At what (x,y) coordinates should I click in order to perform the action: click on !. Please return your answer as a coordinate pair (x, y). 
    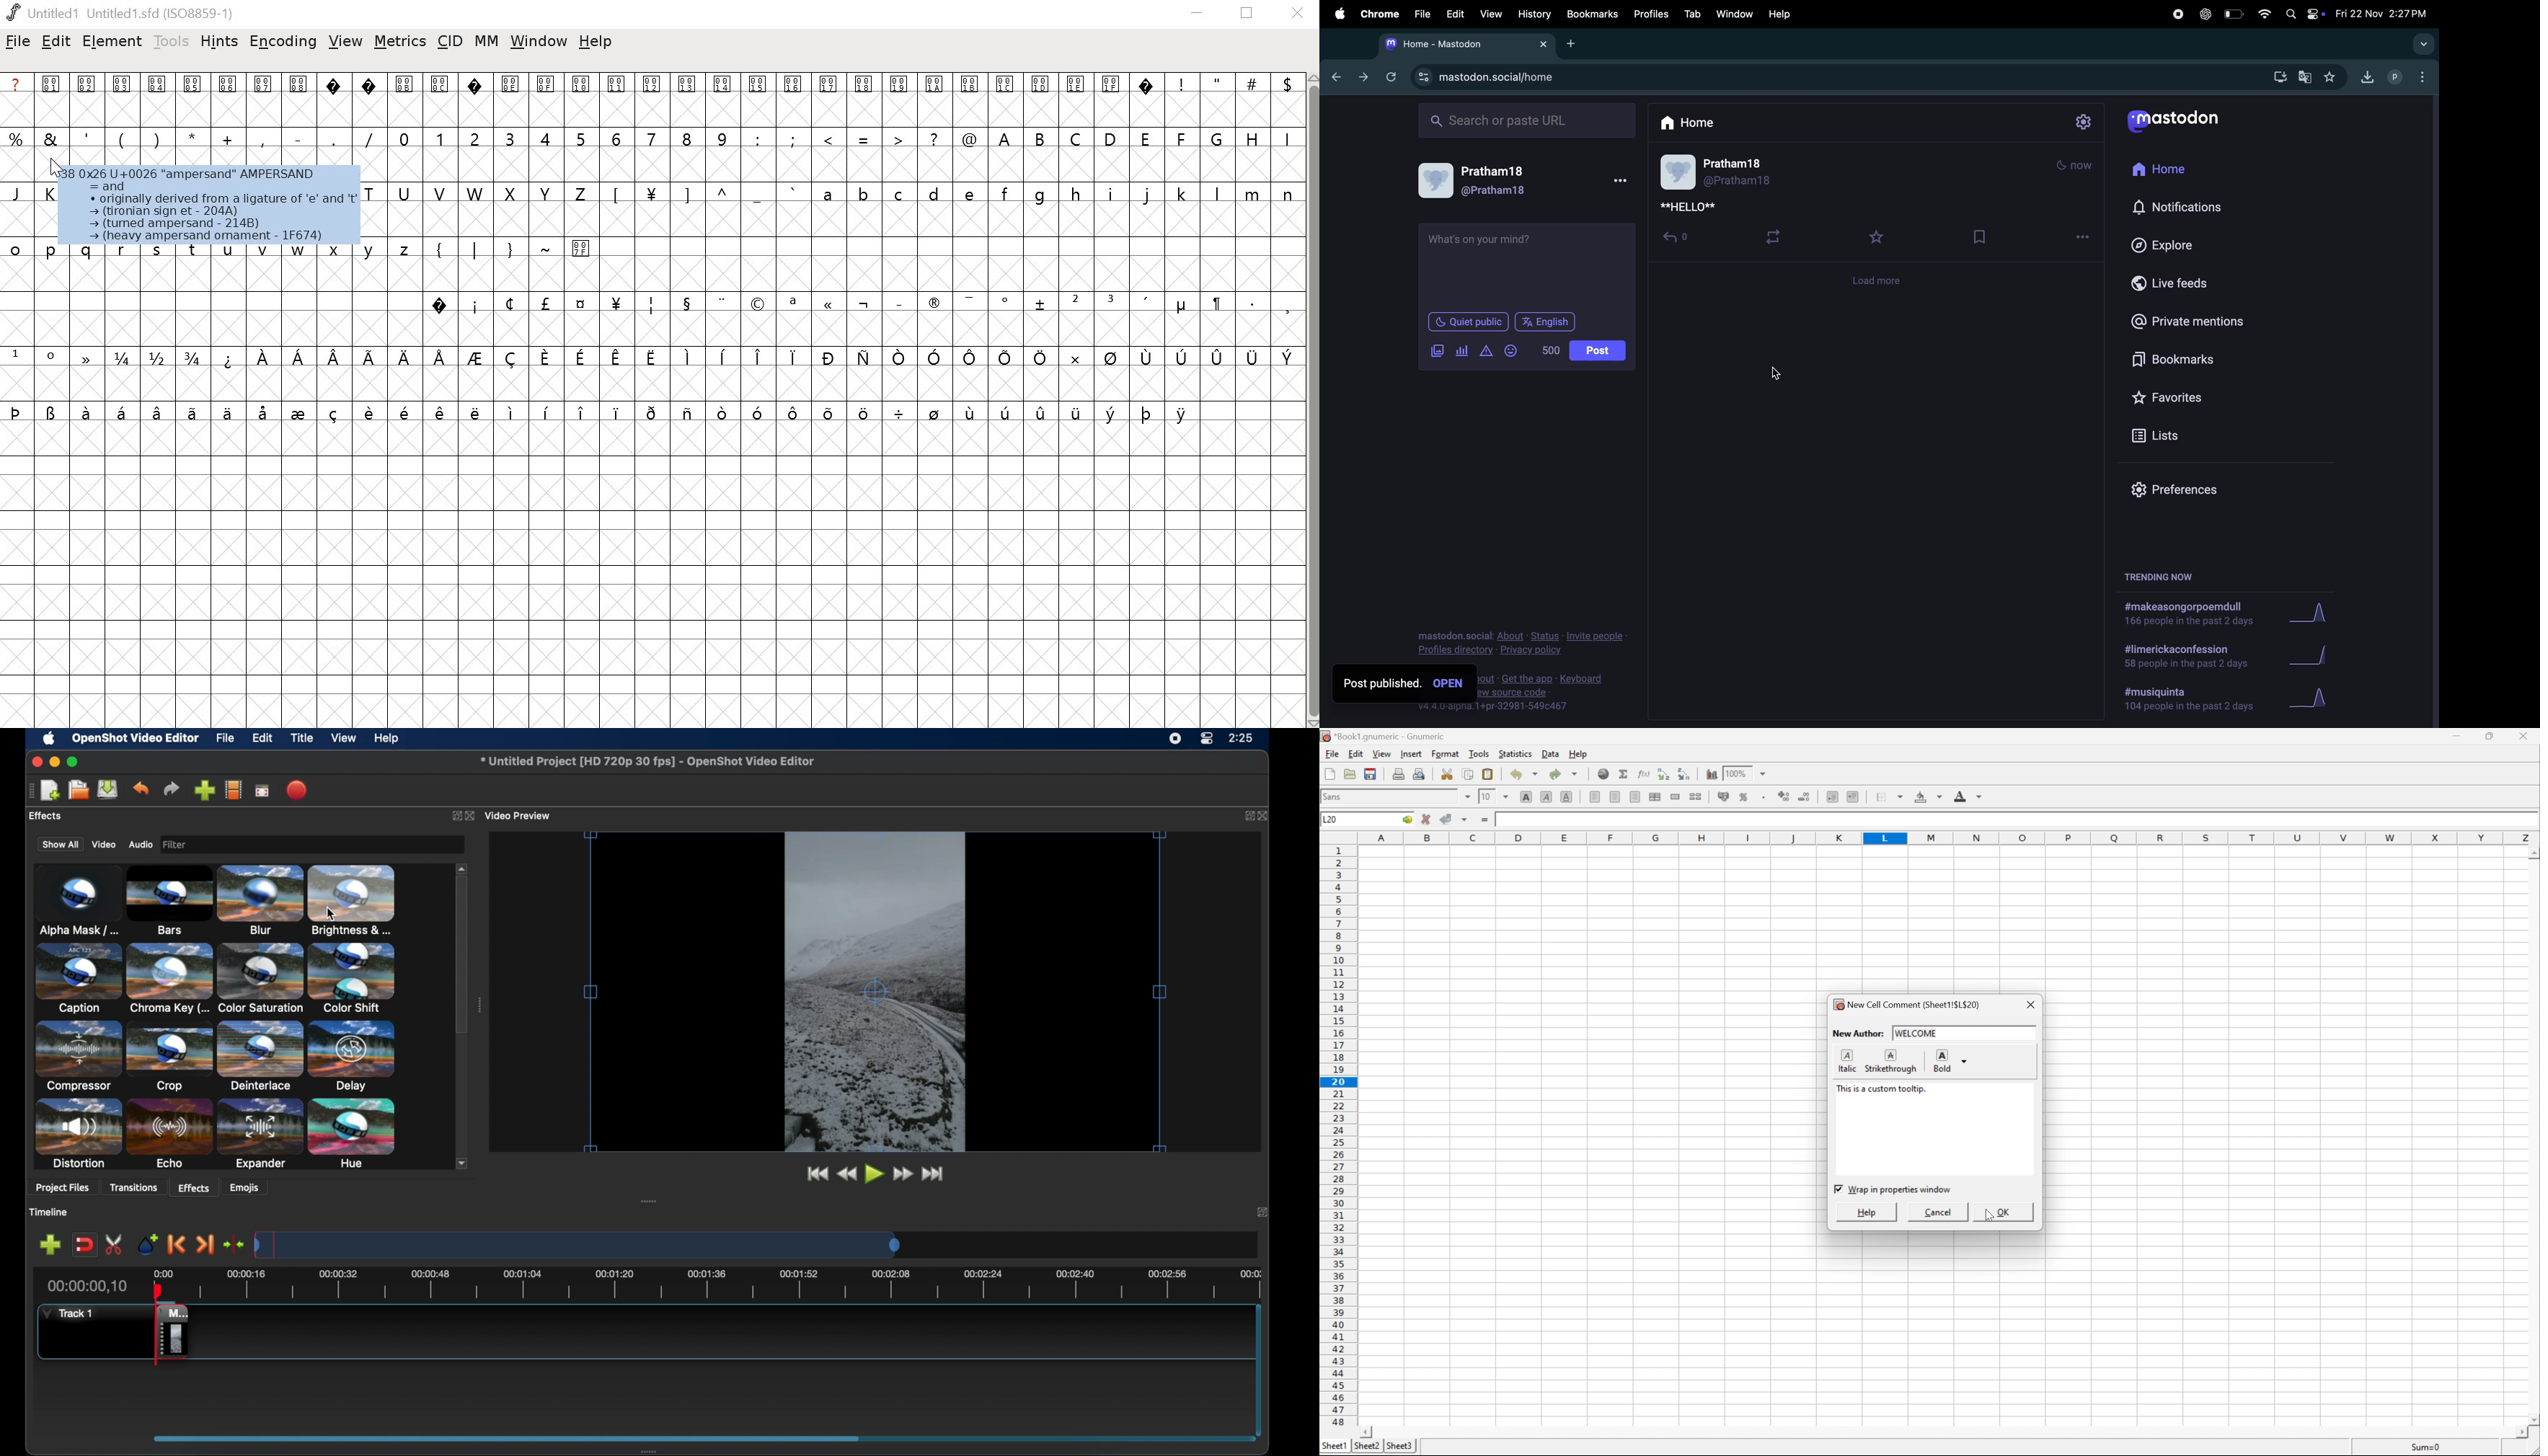
    Looking at the image, I should click on (1182, 99).